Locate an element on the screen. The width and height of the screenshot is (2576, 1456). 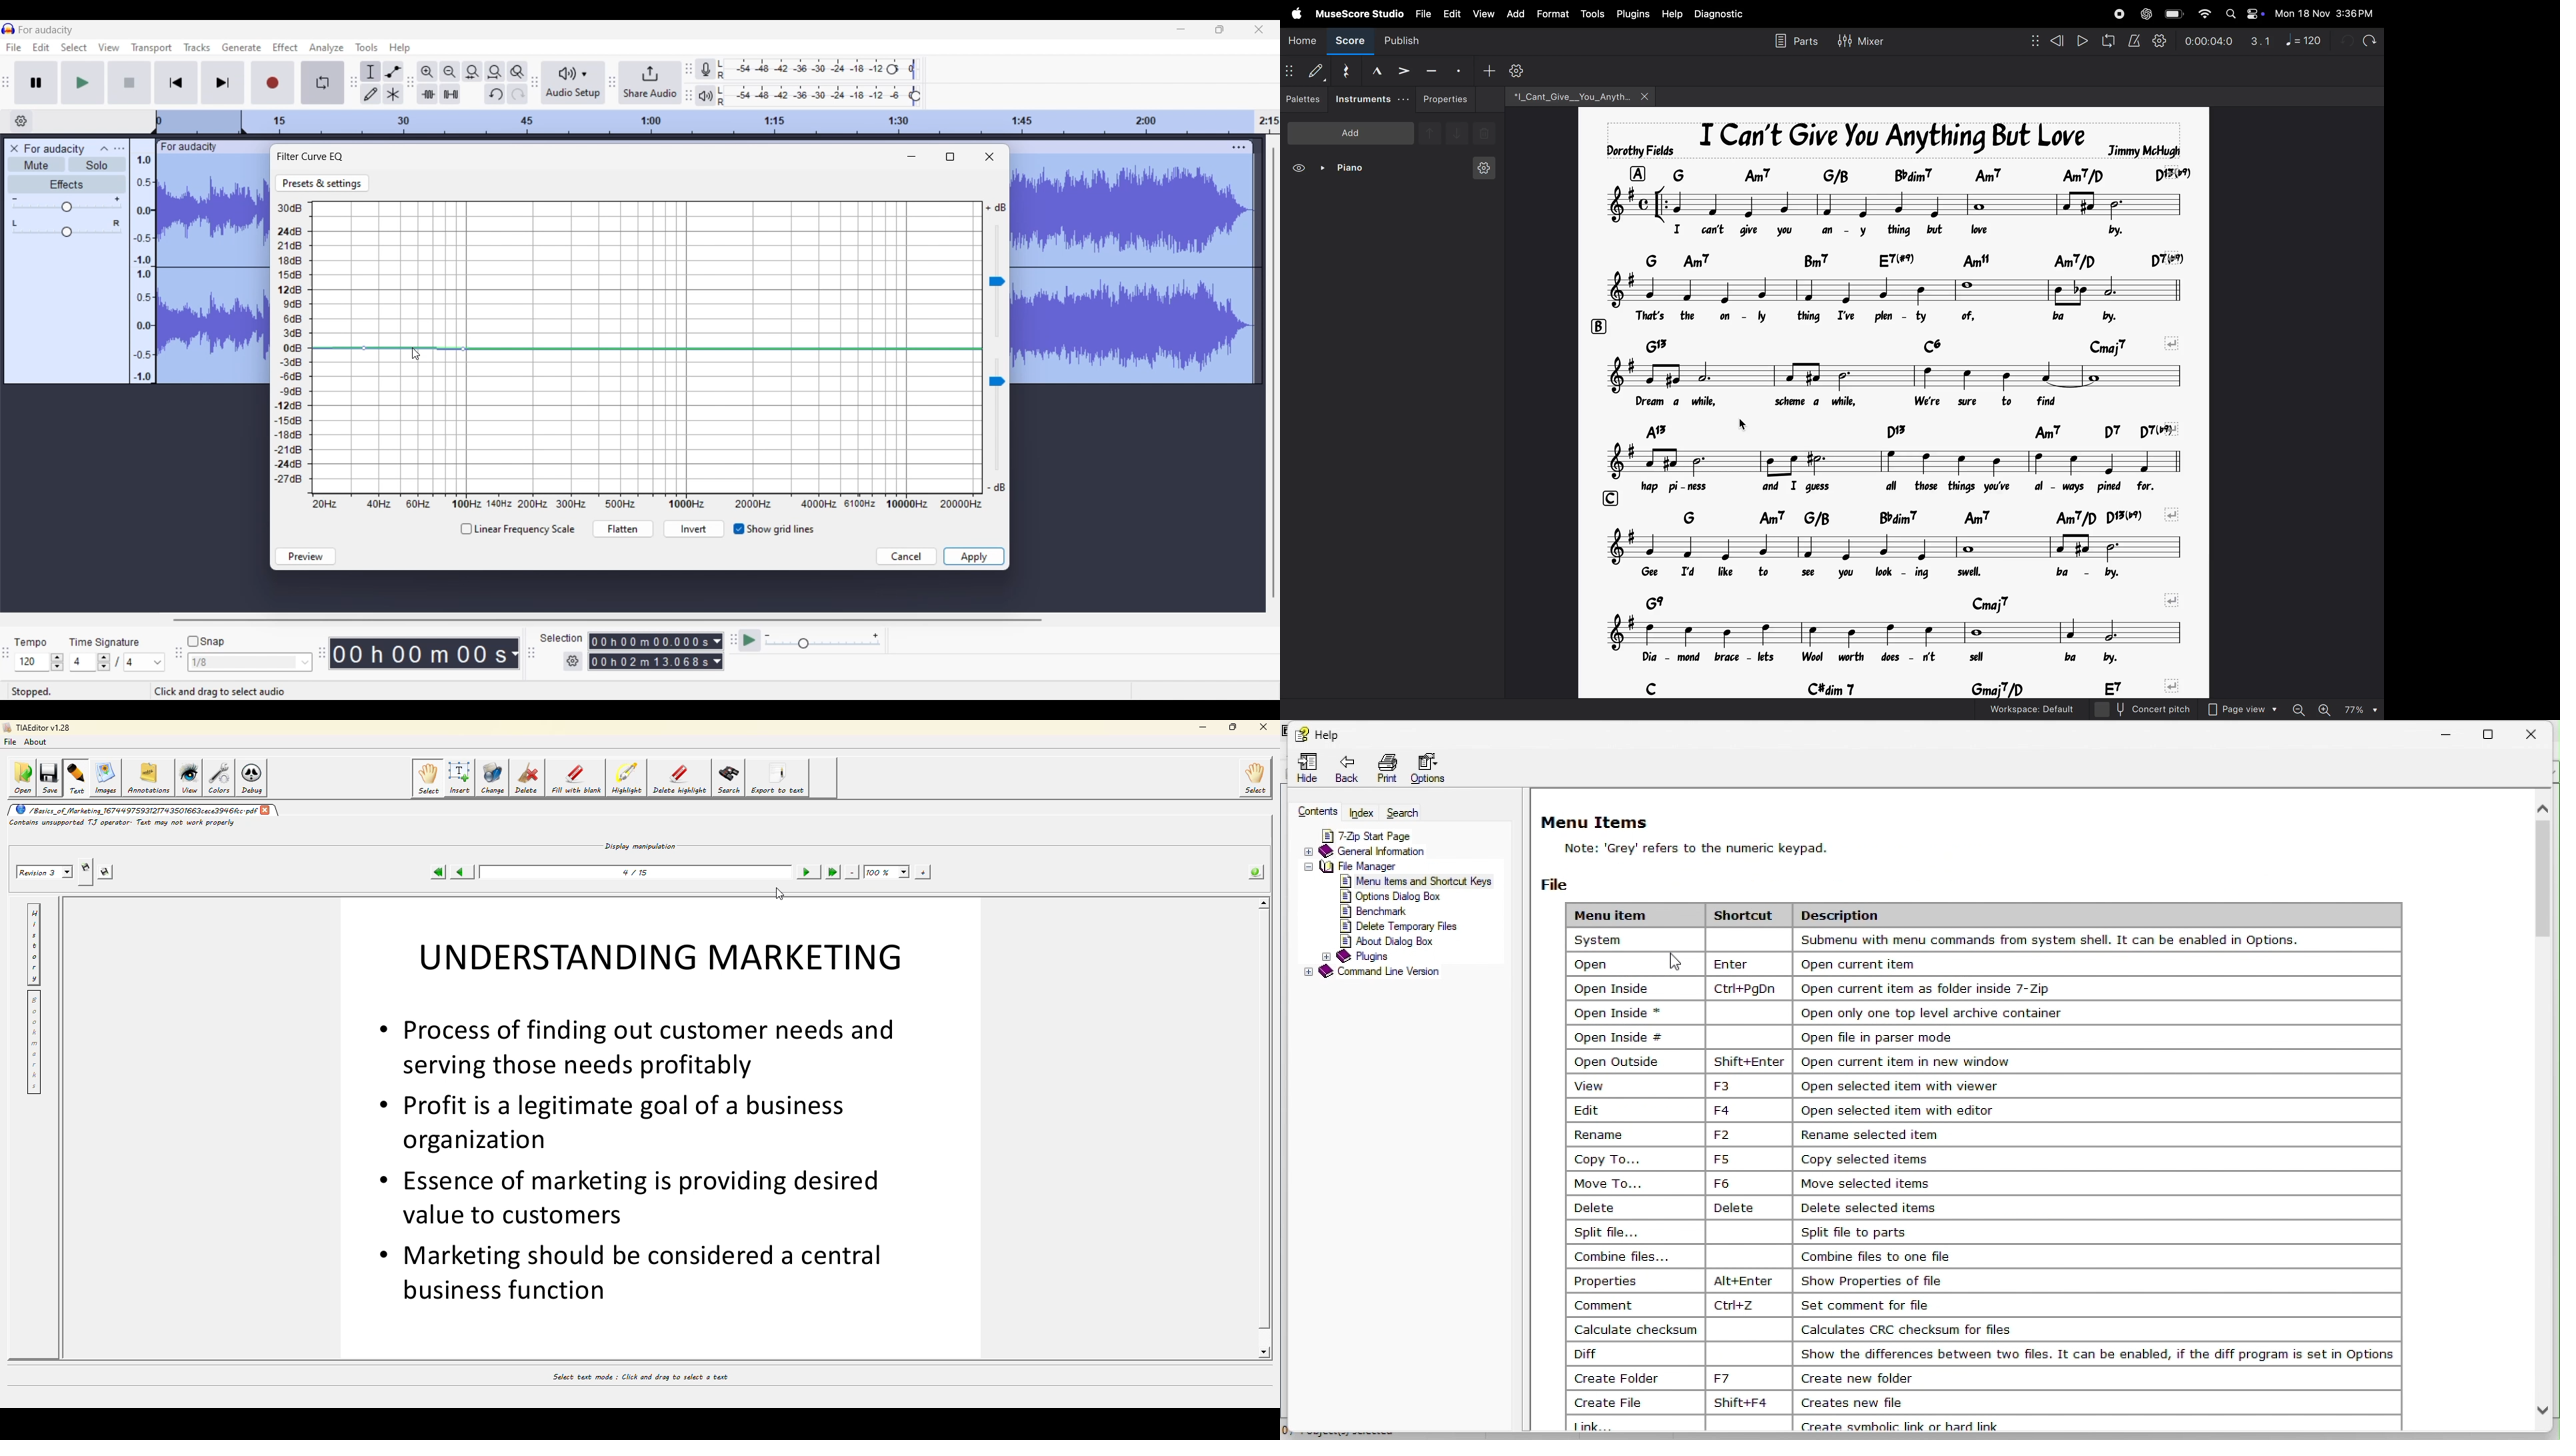
lyrics is located at coordinates (1921, 487).